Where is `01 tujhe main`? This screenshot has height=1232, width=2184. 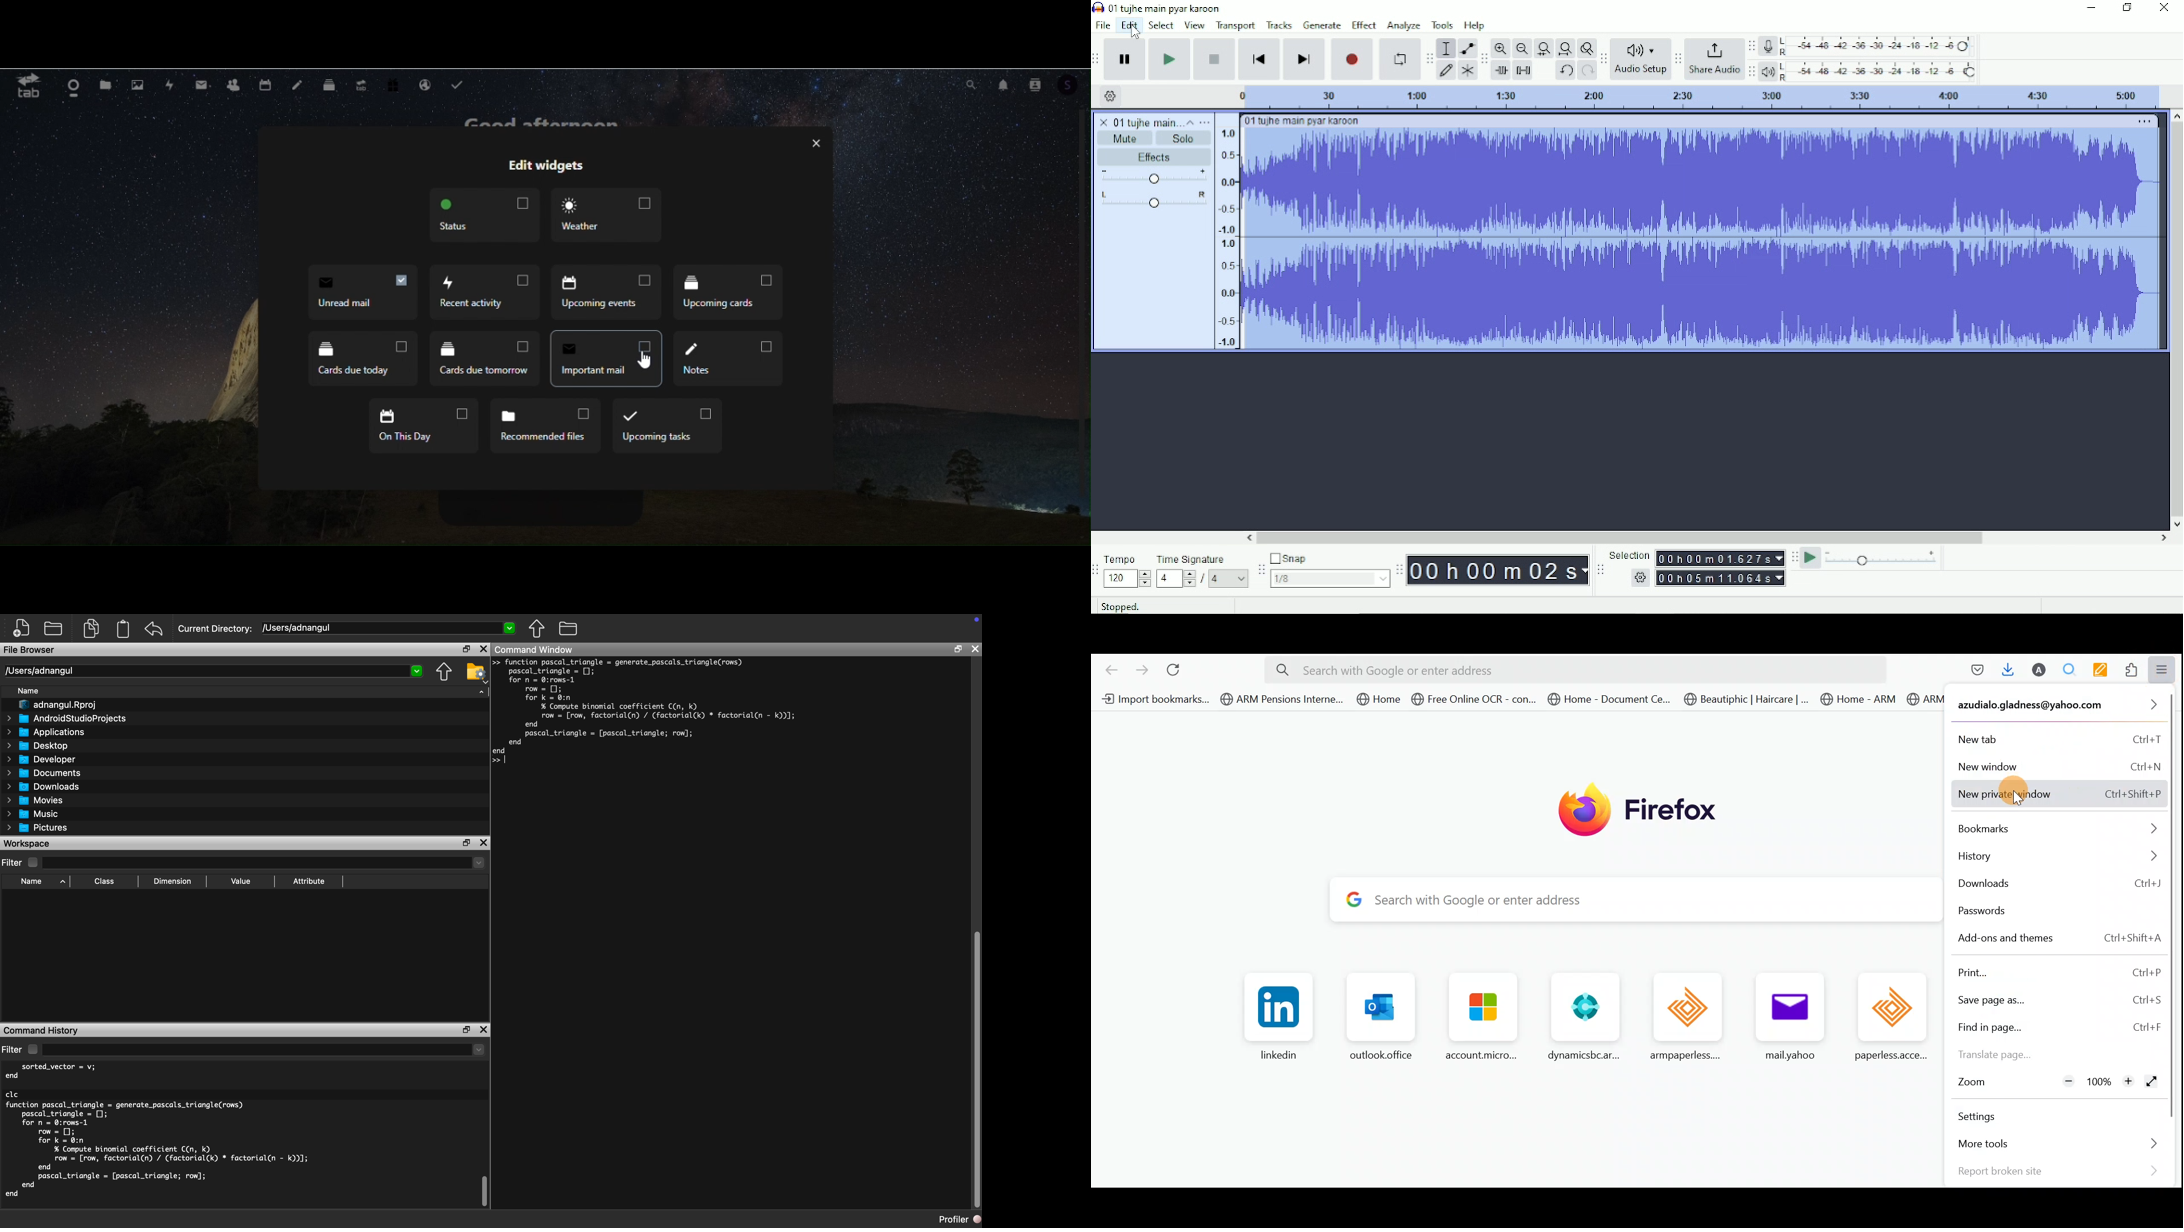 01 tujhe main is located at coordinates (1146, 121).